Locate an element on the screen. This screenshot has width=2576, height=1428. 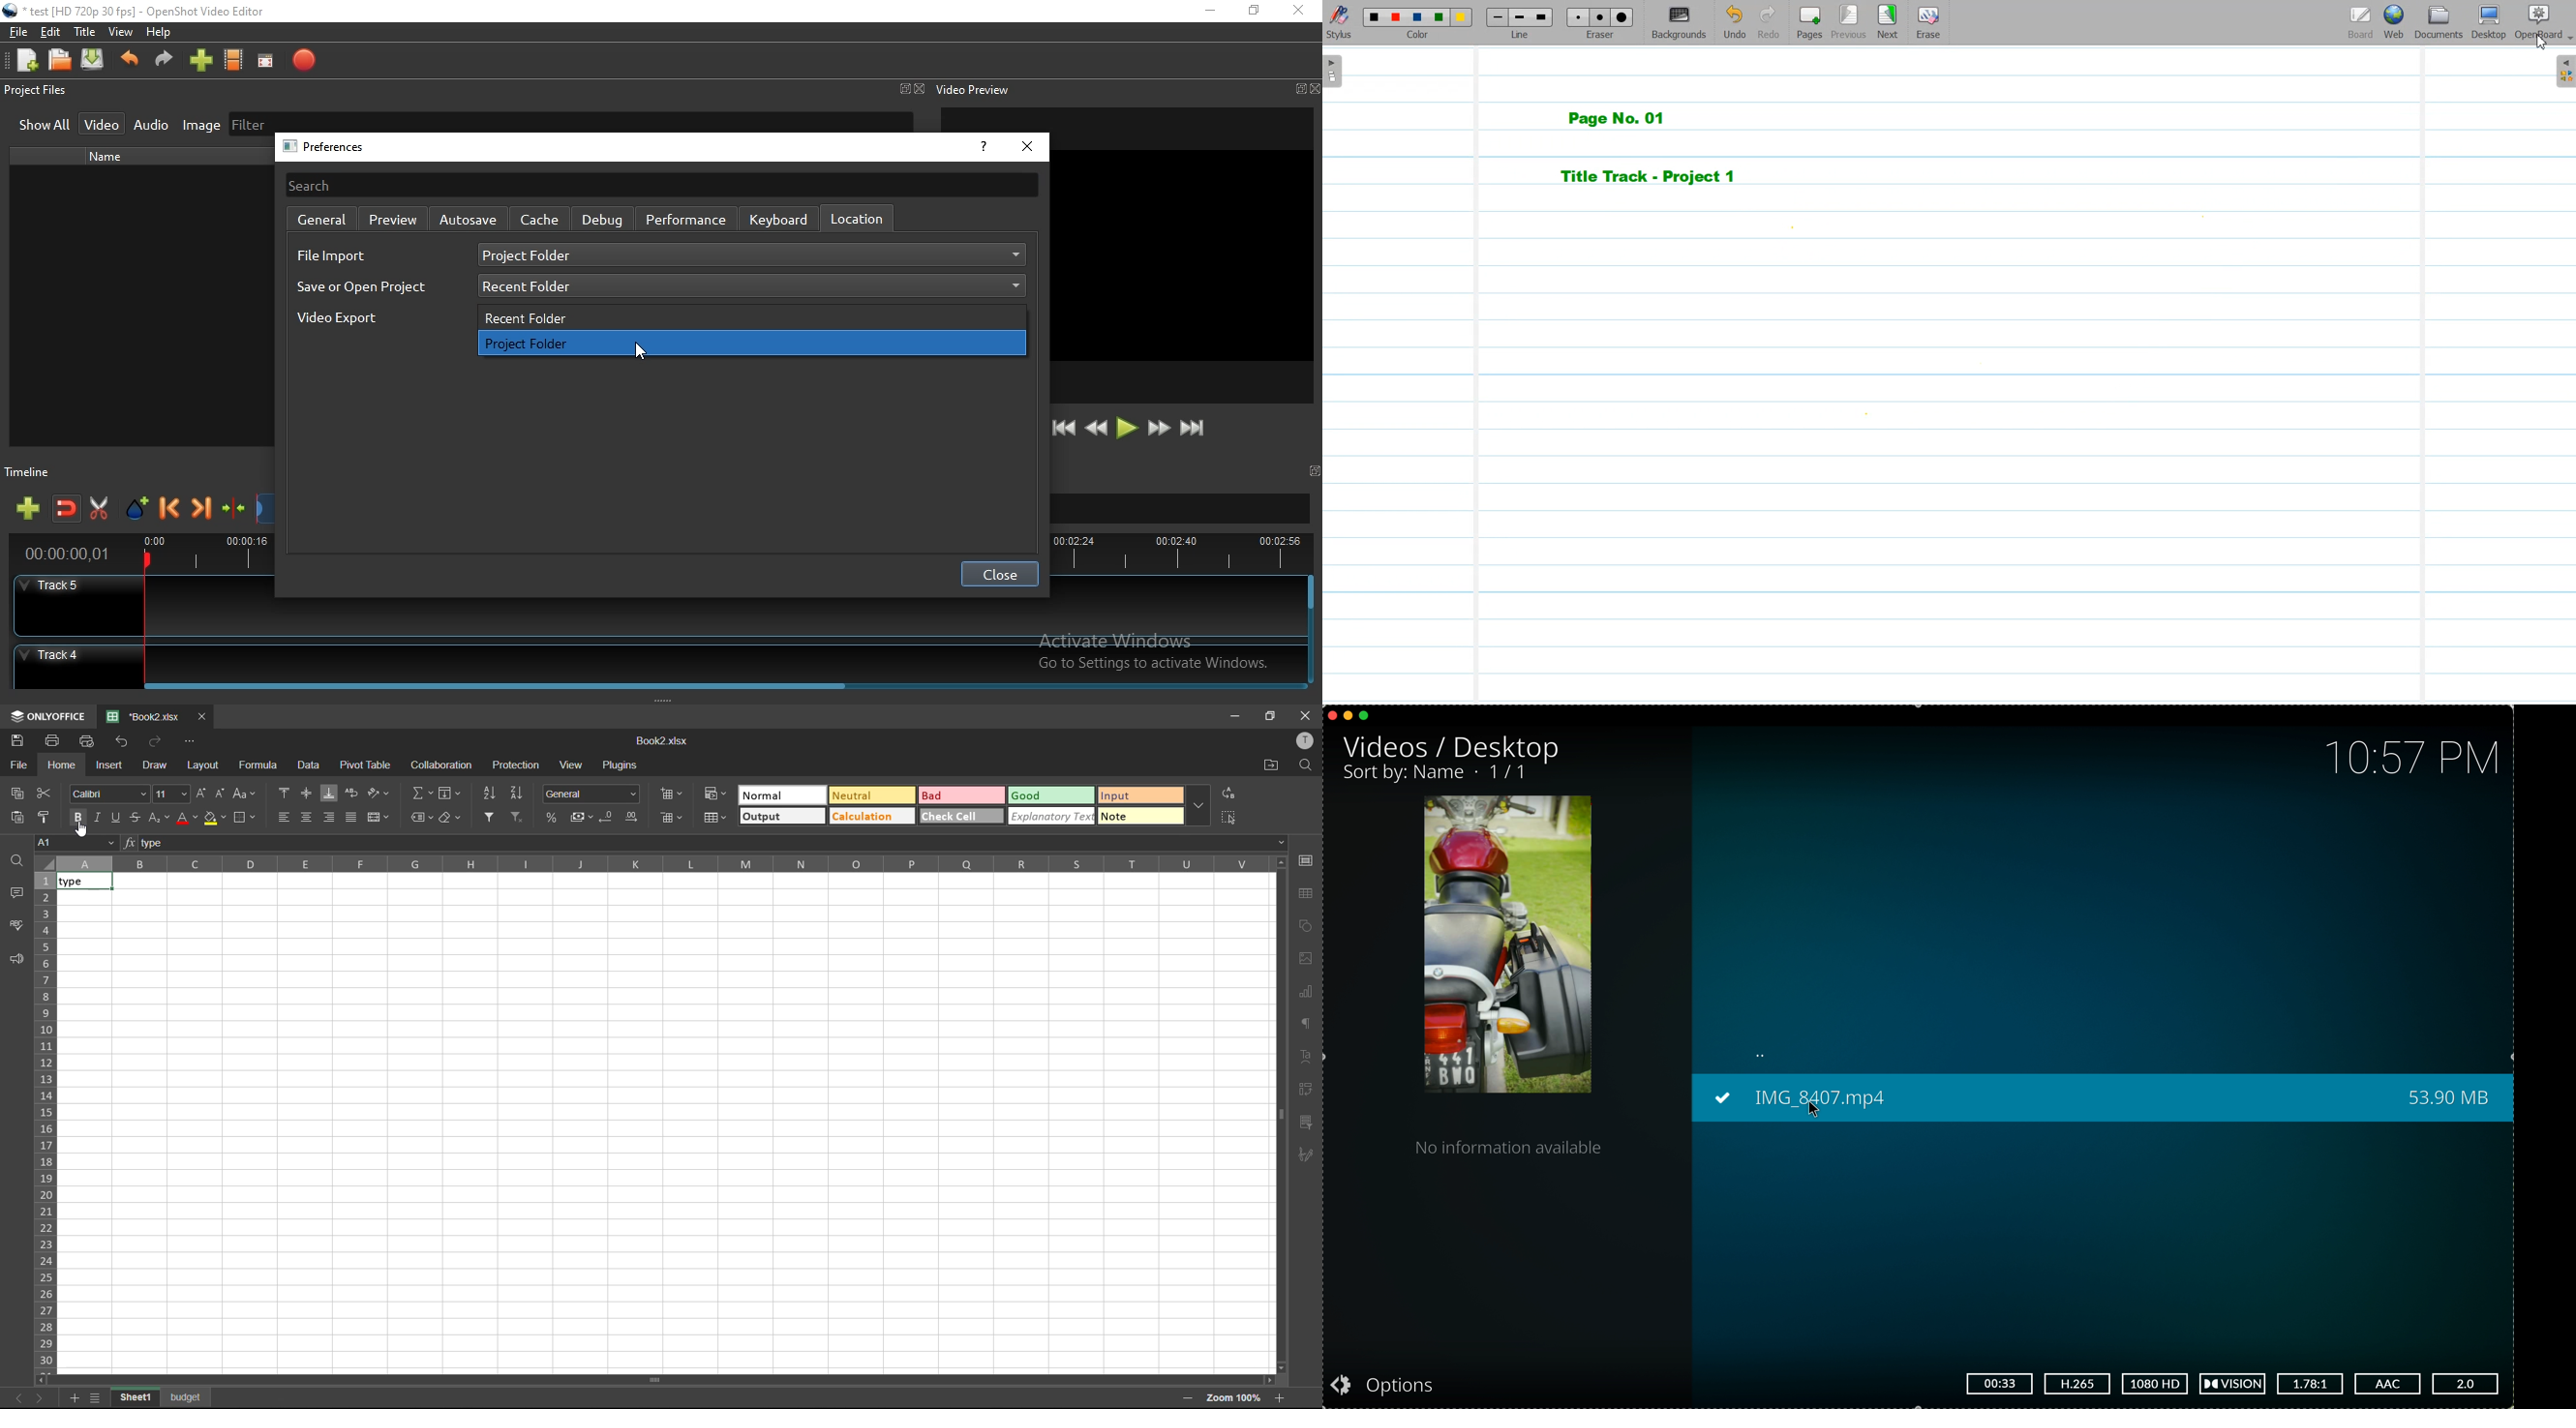
align center is located at coordinates (306, 816).